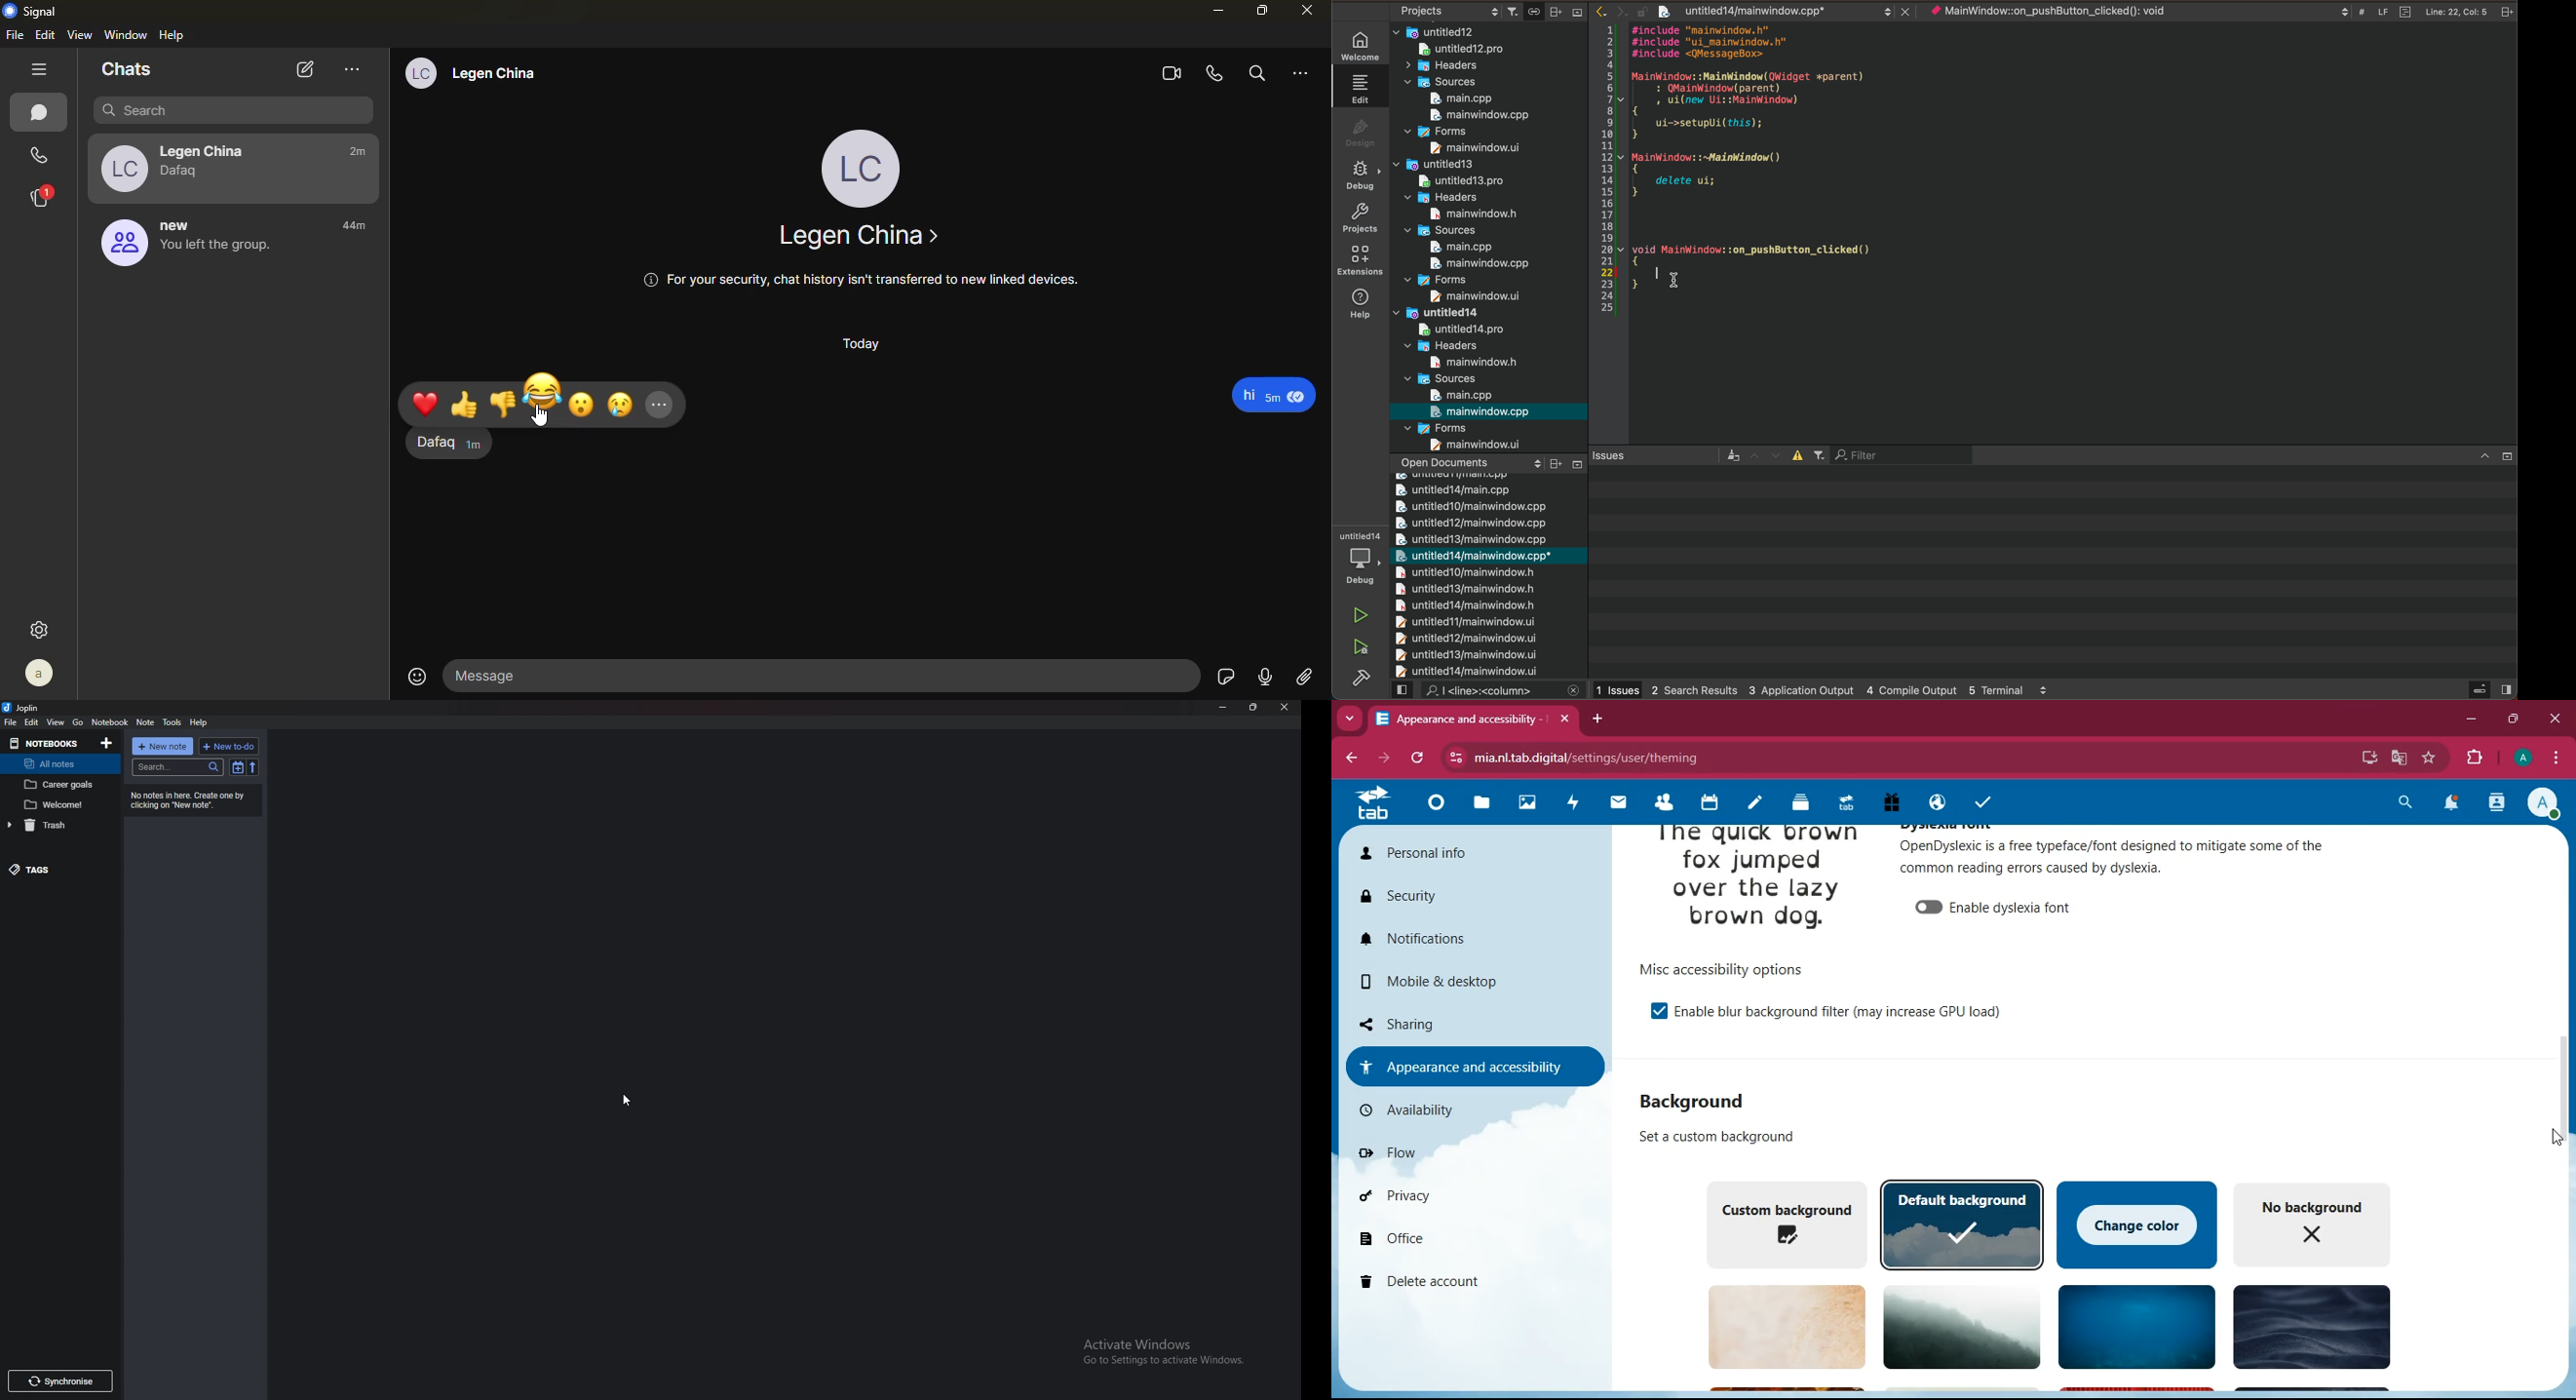  What do you see at coordinates (1473, 986) in the screenshot?
I see `mobile` at bounding box center [1473, 986].